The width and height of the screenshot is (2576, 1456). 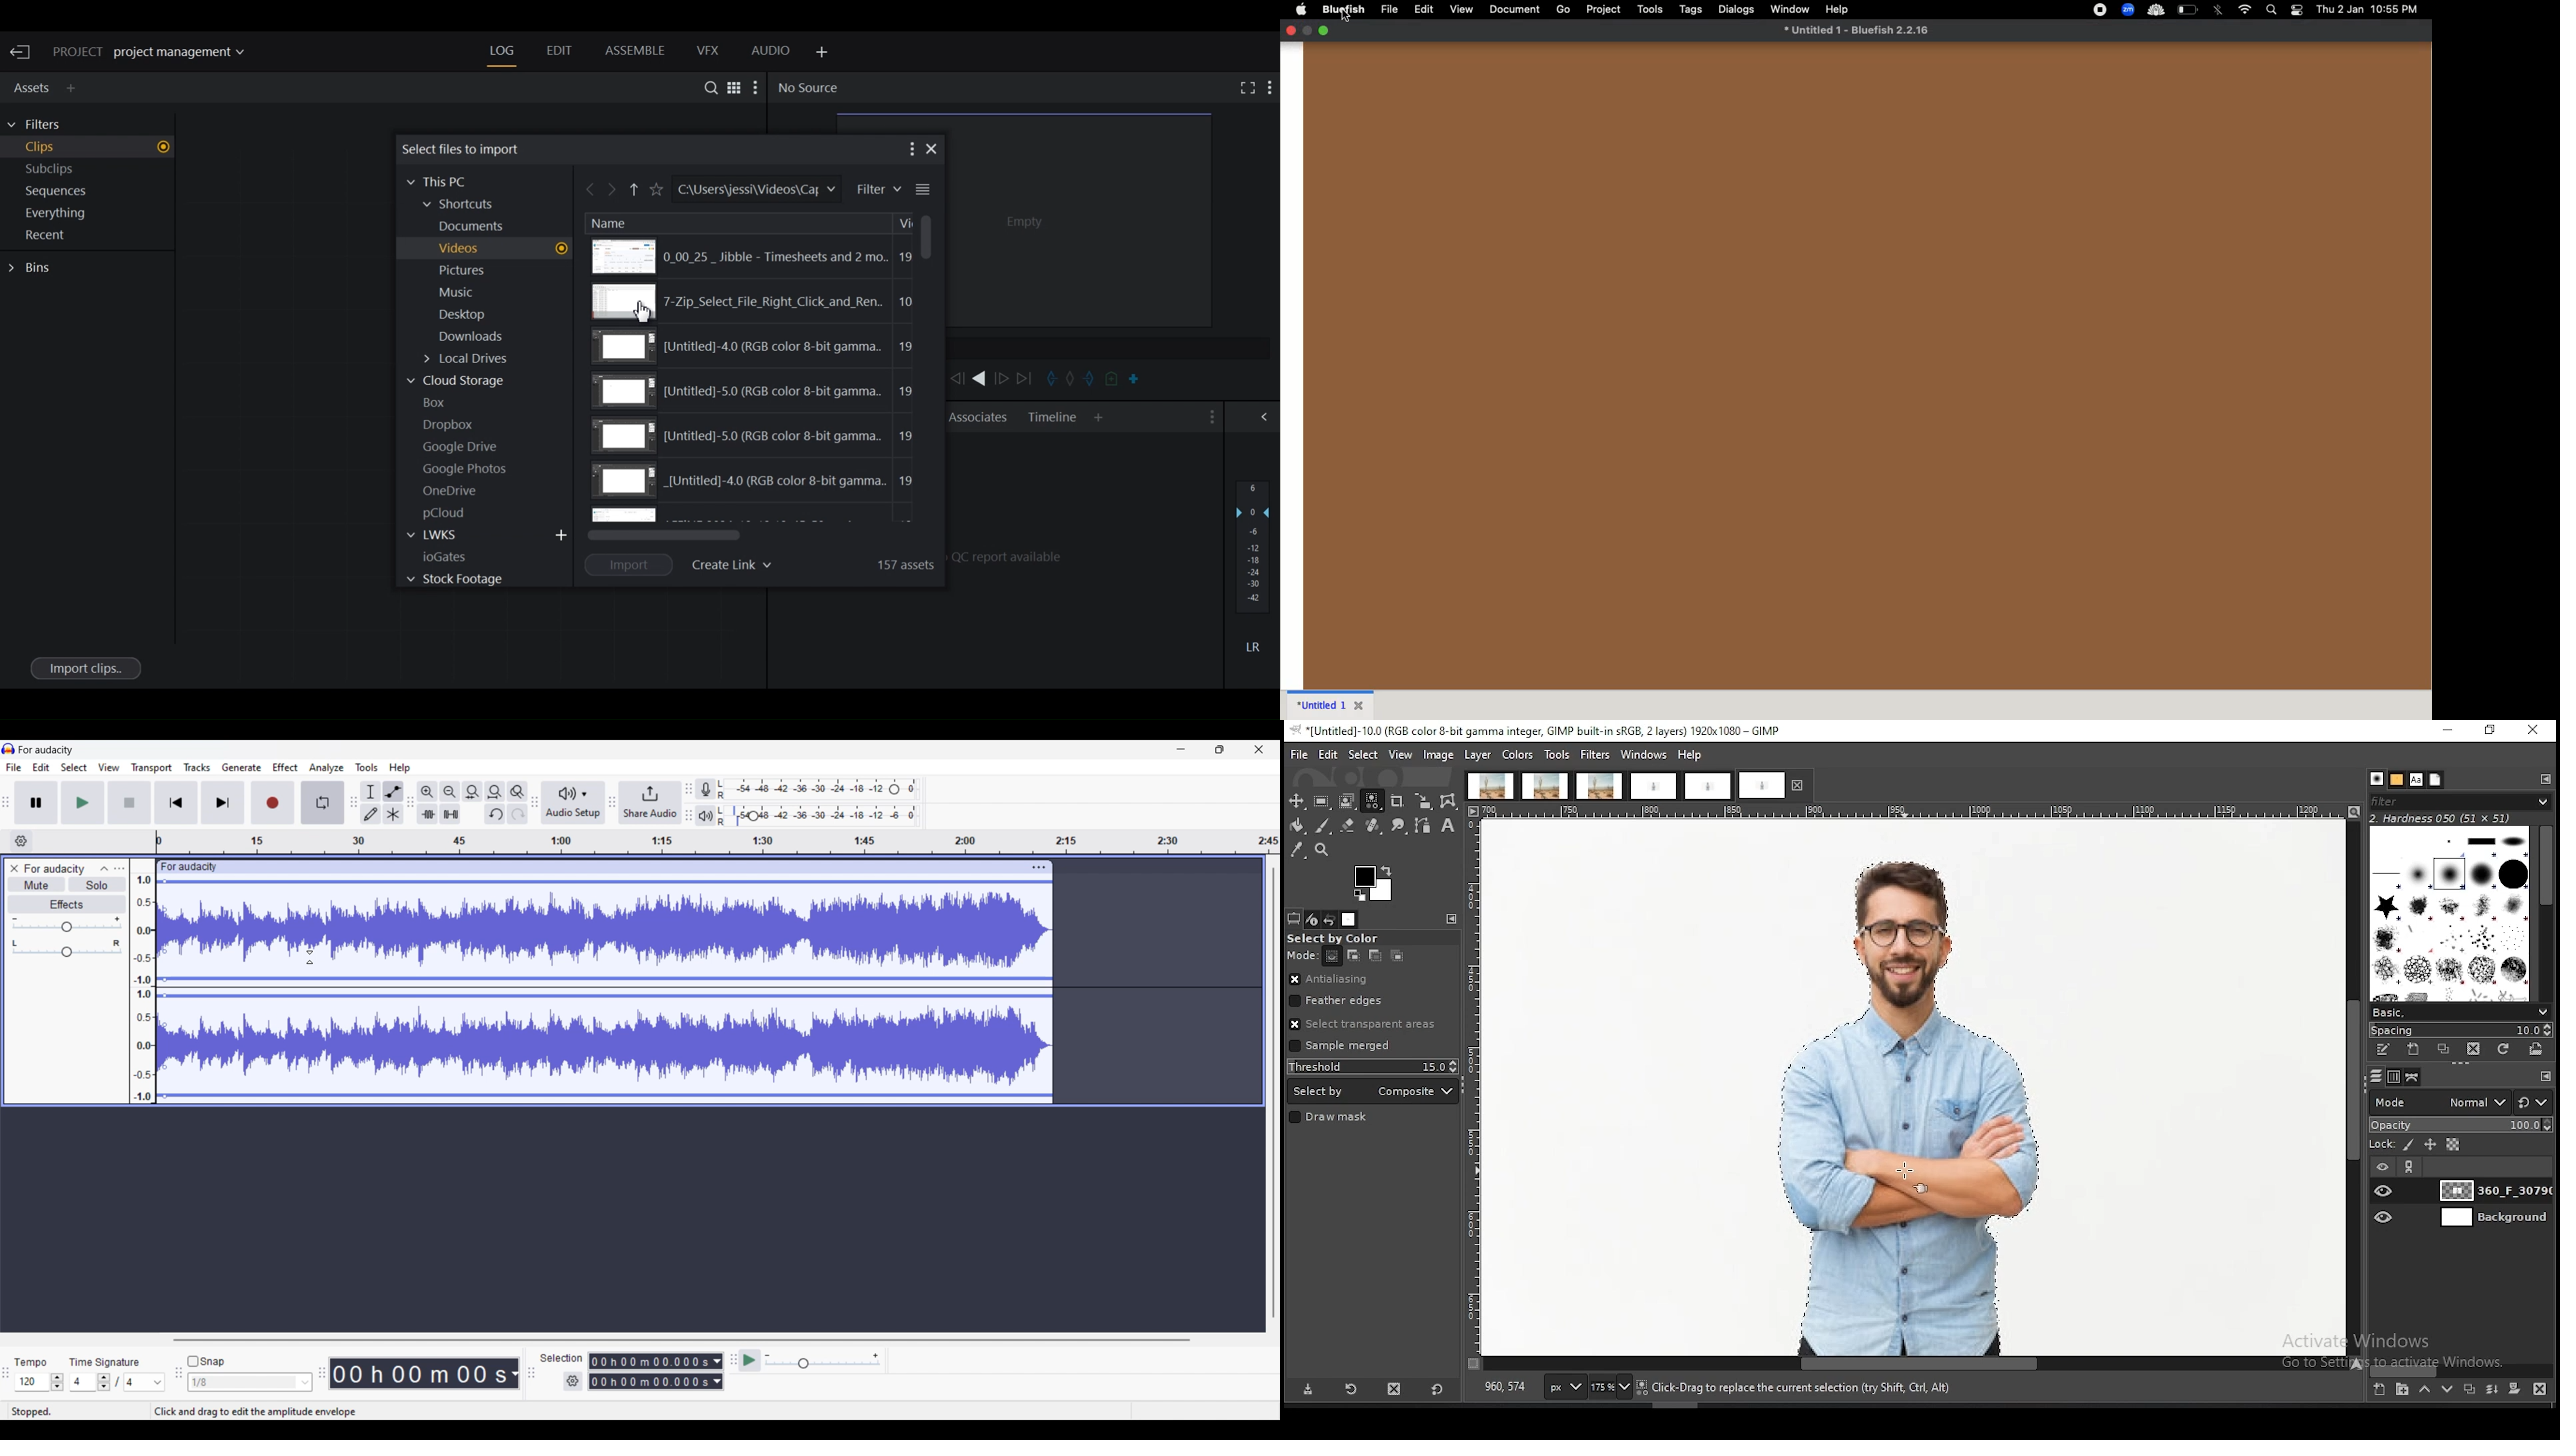 What do you see at coordinates (1346, 16) in the screenshot?
I see `cursor` at bounding box center [1346, 16].